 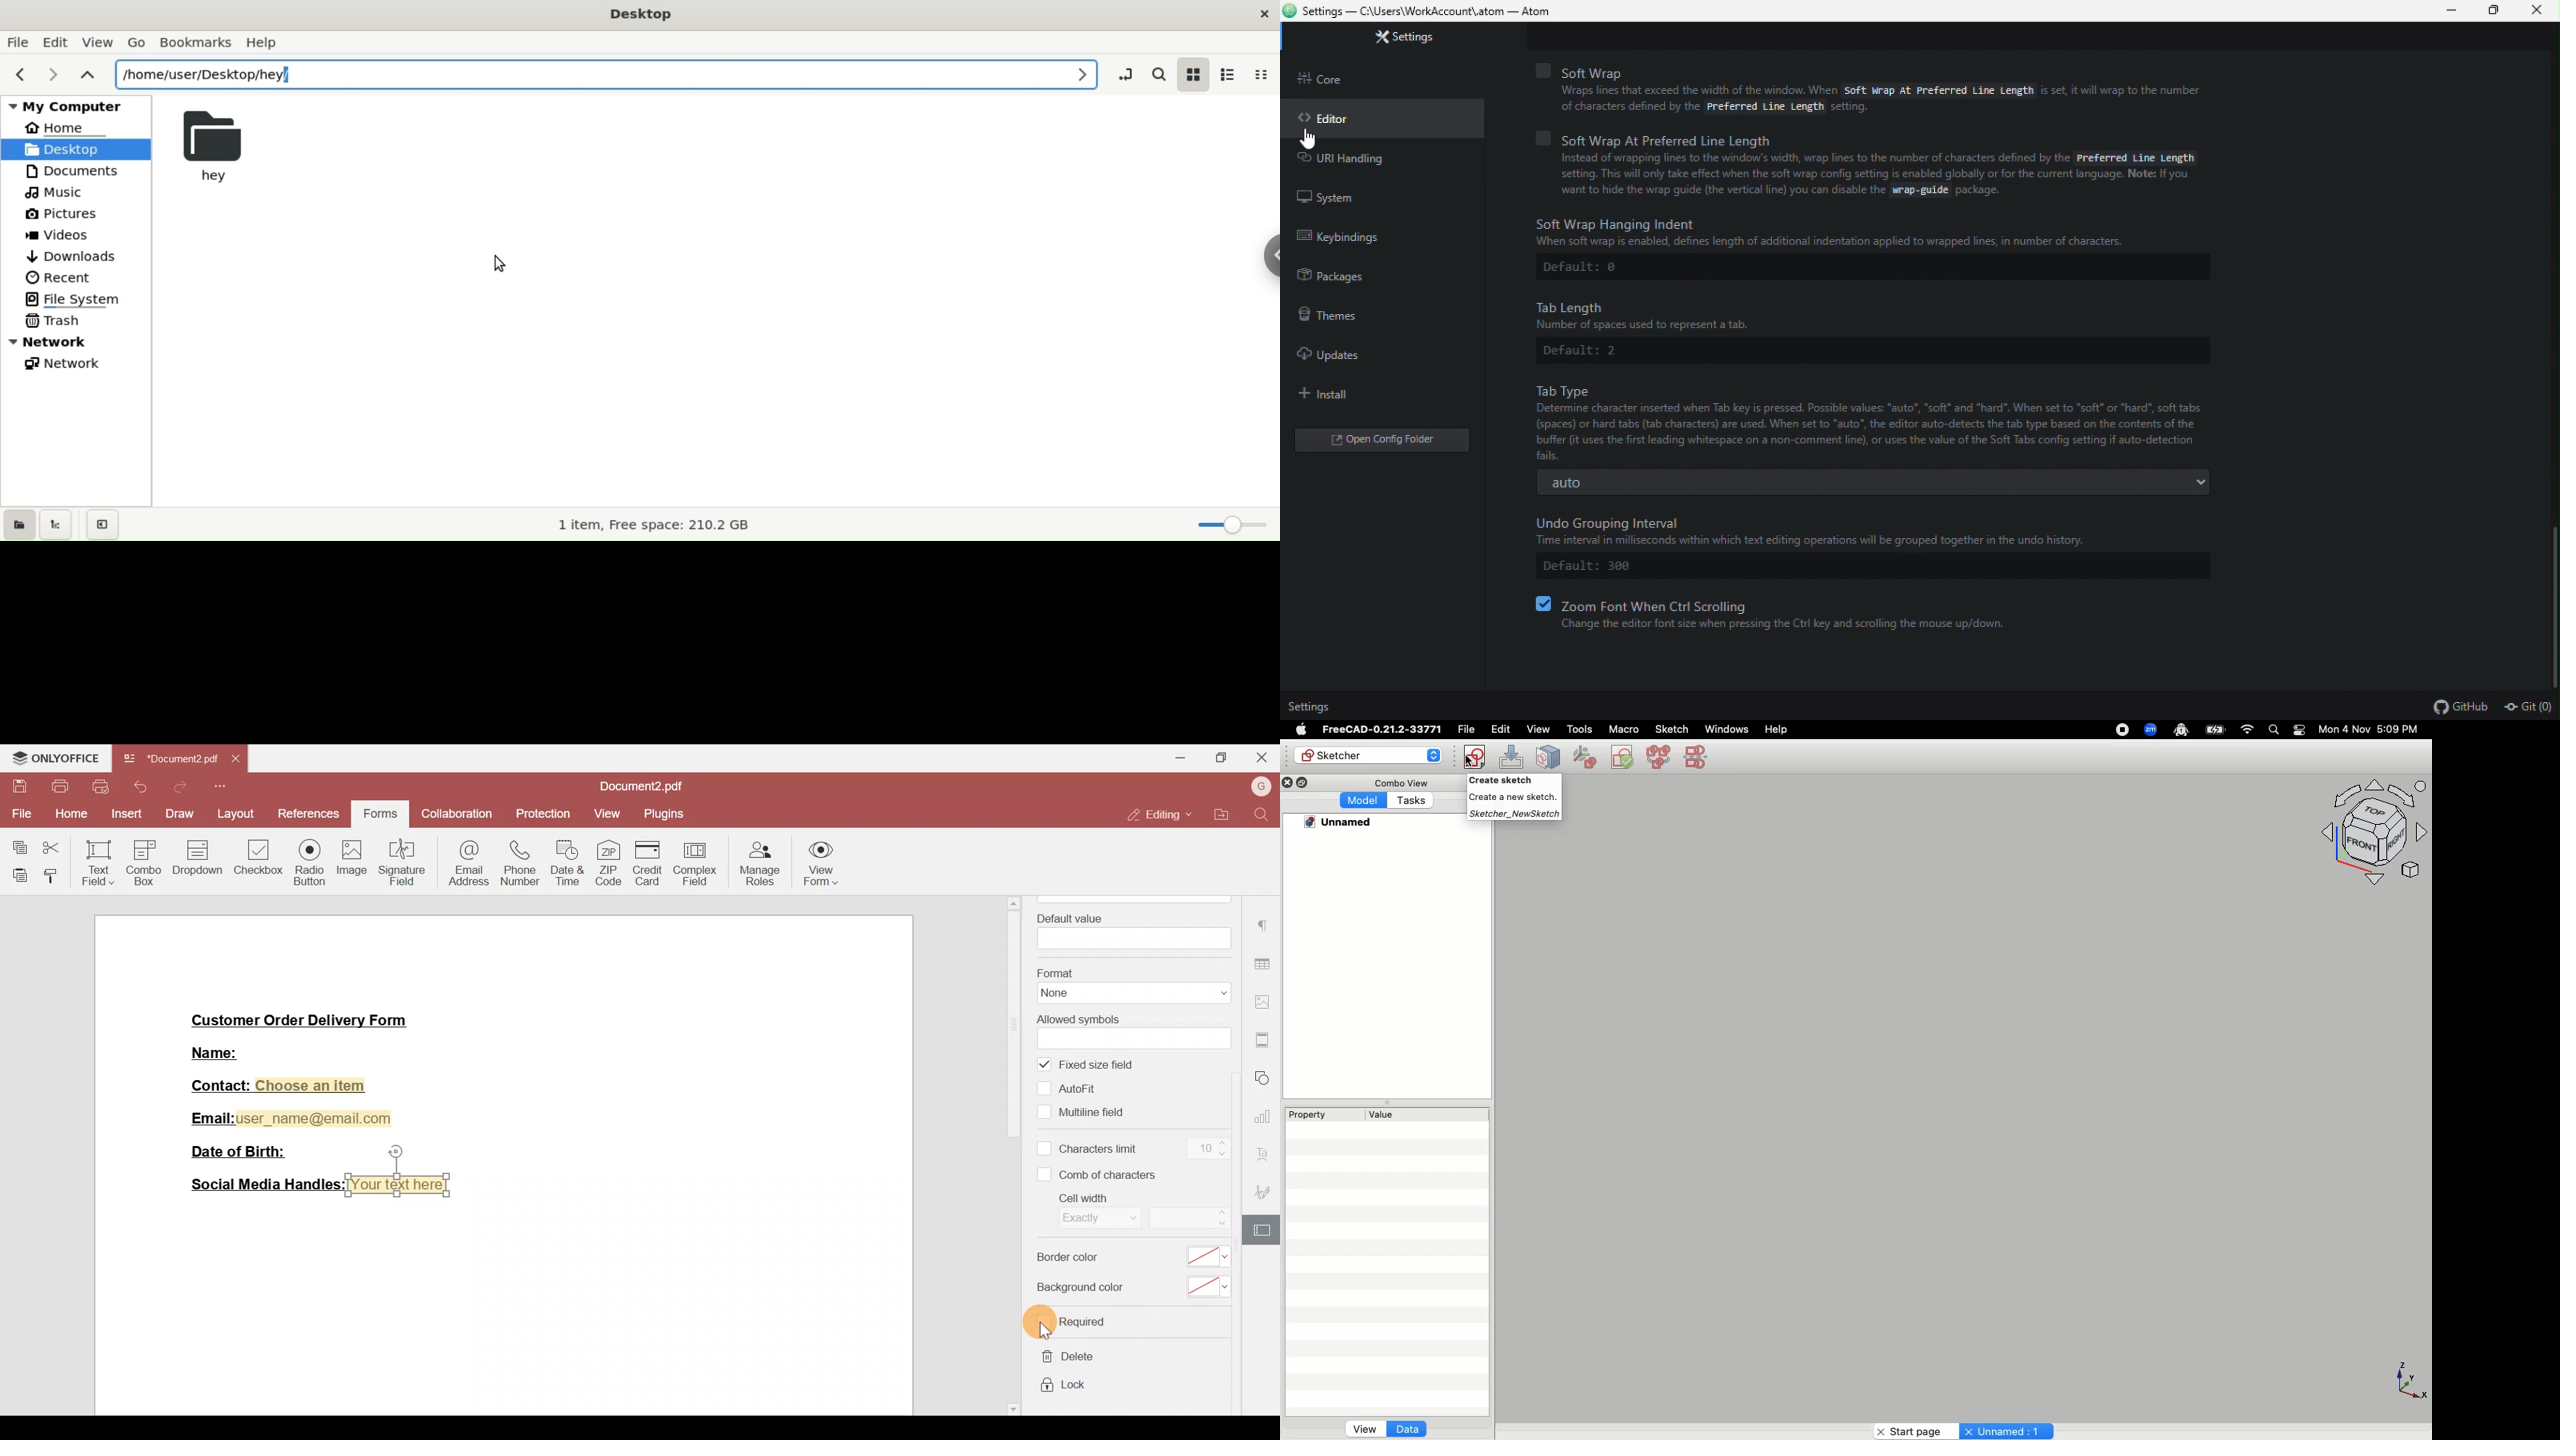 What do you see at coordinates (178, 787) in the screenshot?
I see `Redo` at bounding box center [178, 787].